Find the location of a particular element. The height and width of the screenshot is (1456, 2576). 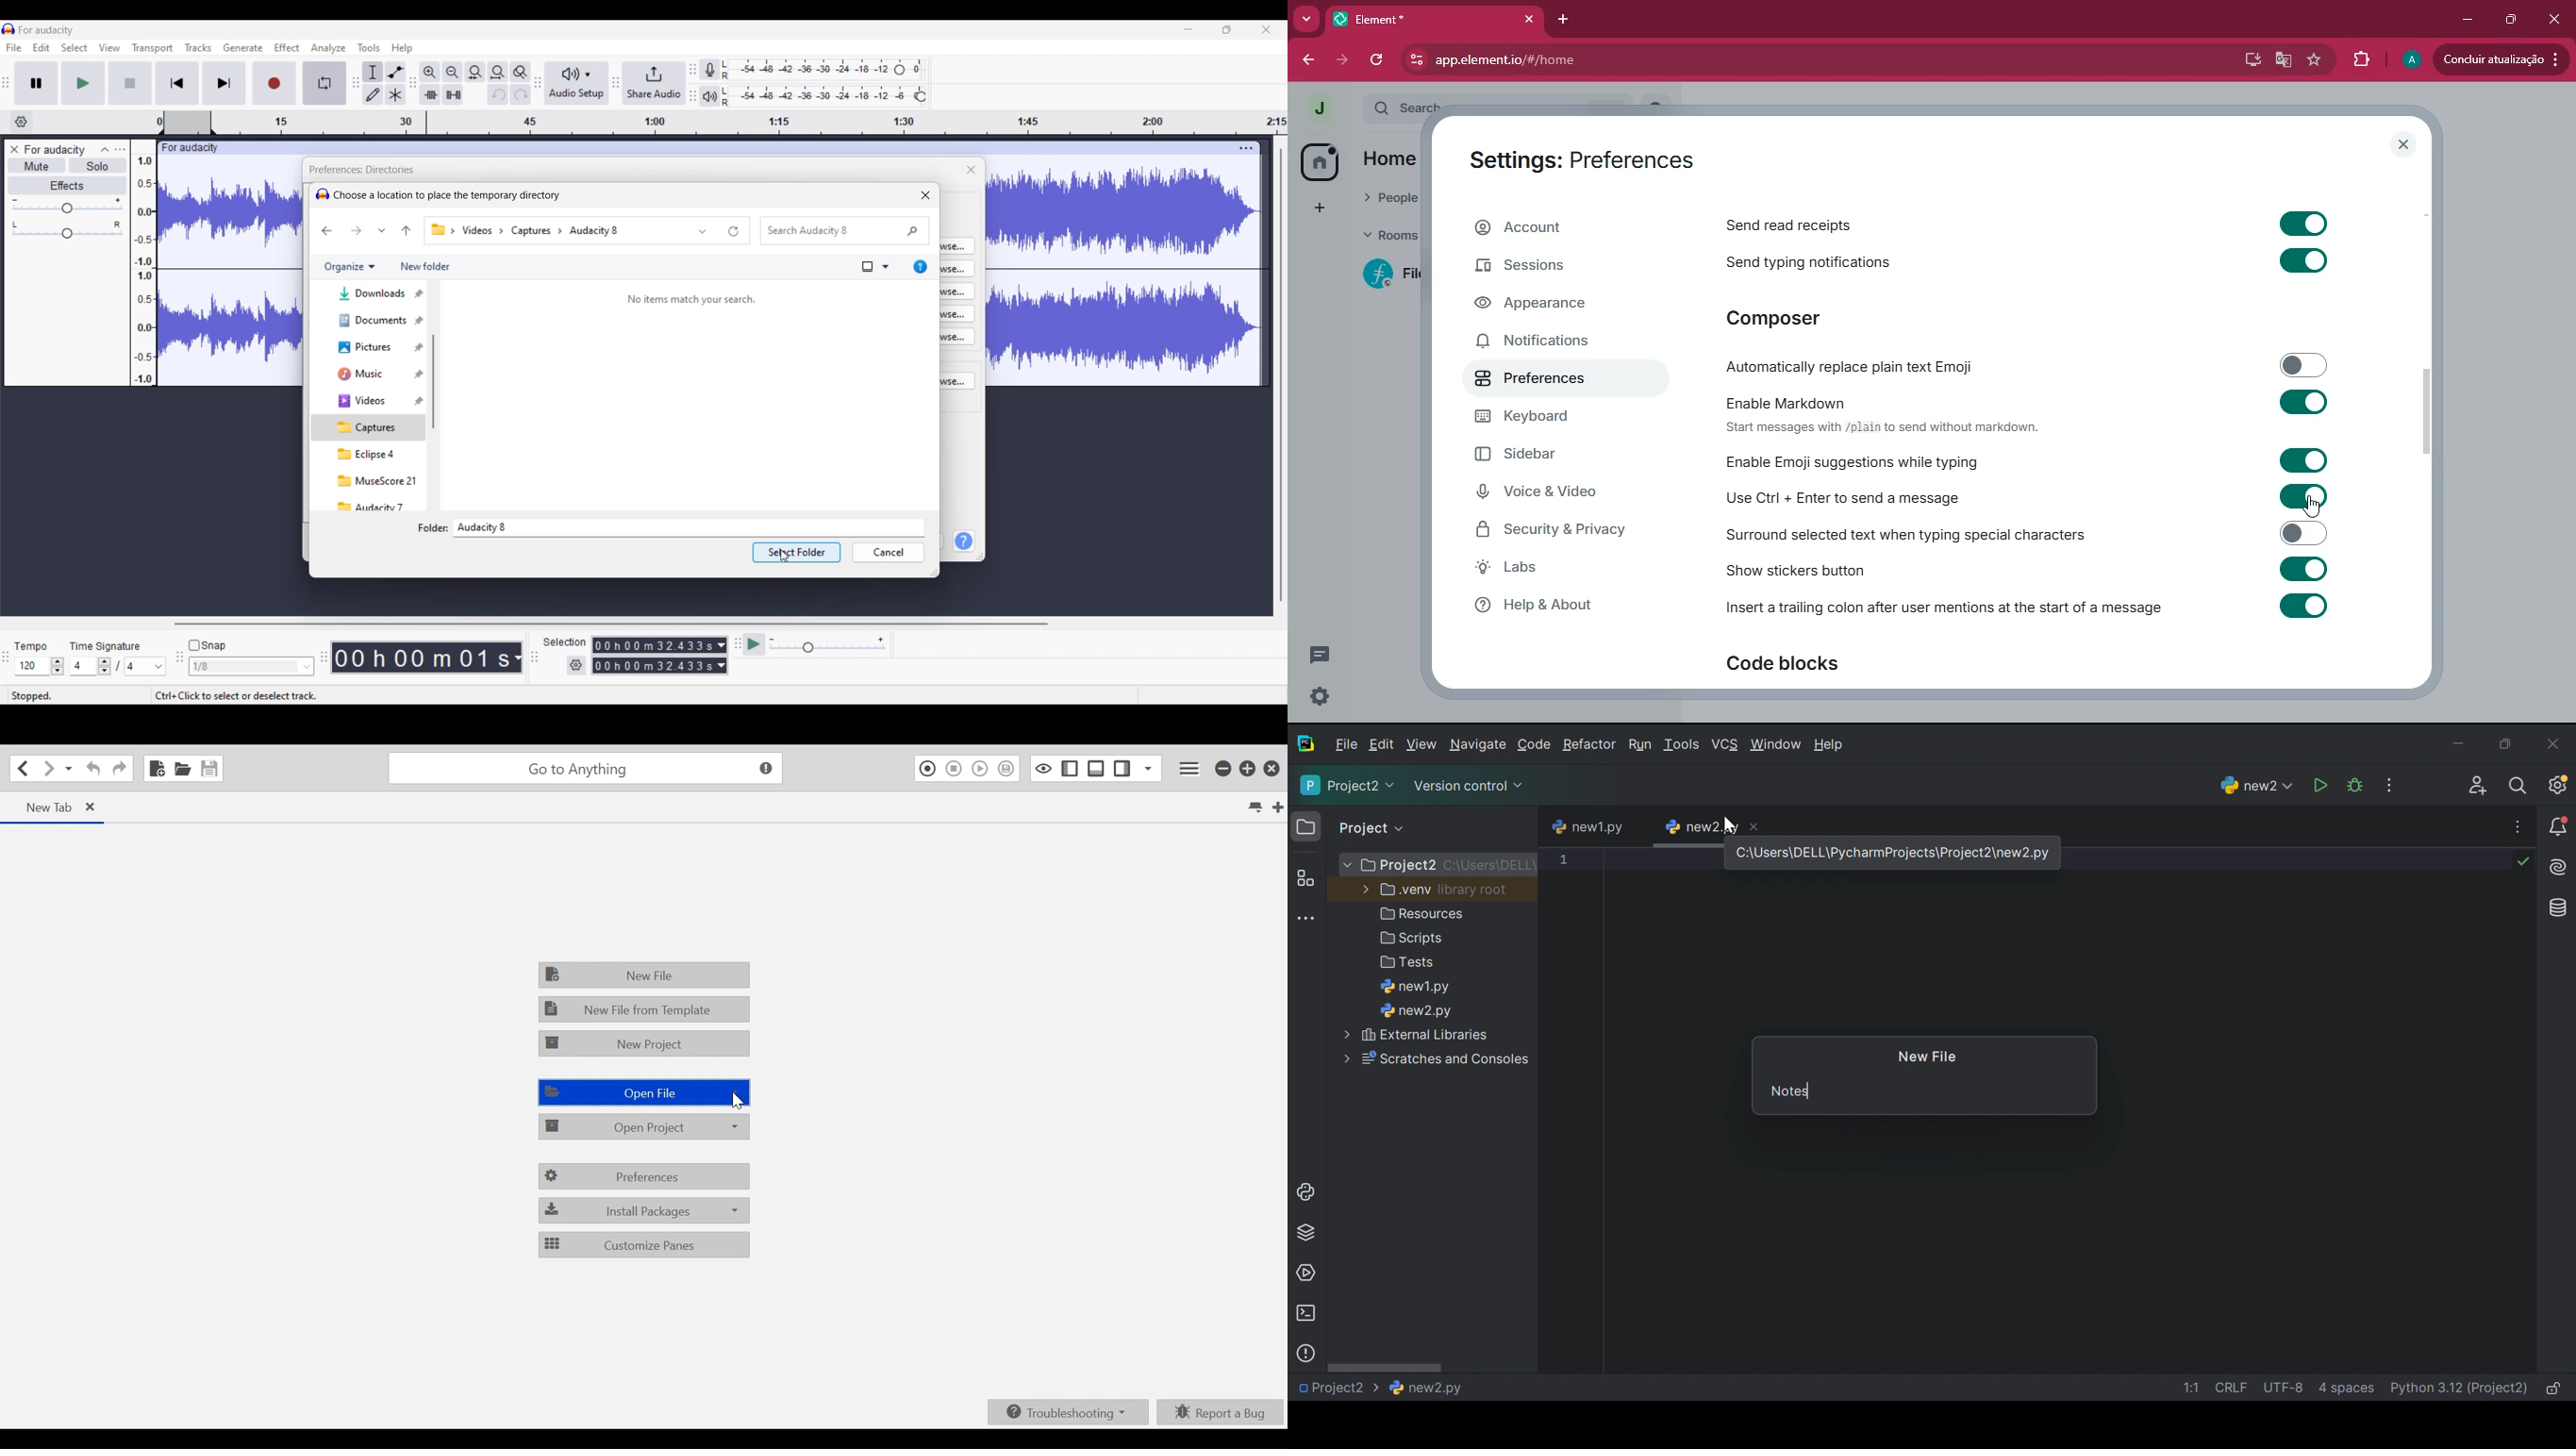

toggle on or off is located at coordinates (2302, 605).